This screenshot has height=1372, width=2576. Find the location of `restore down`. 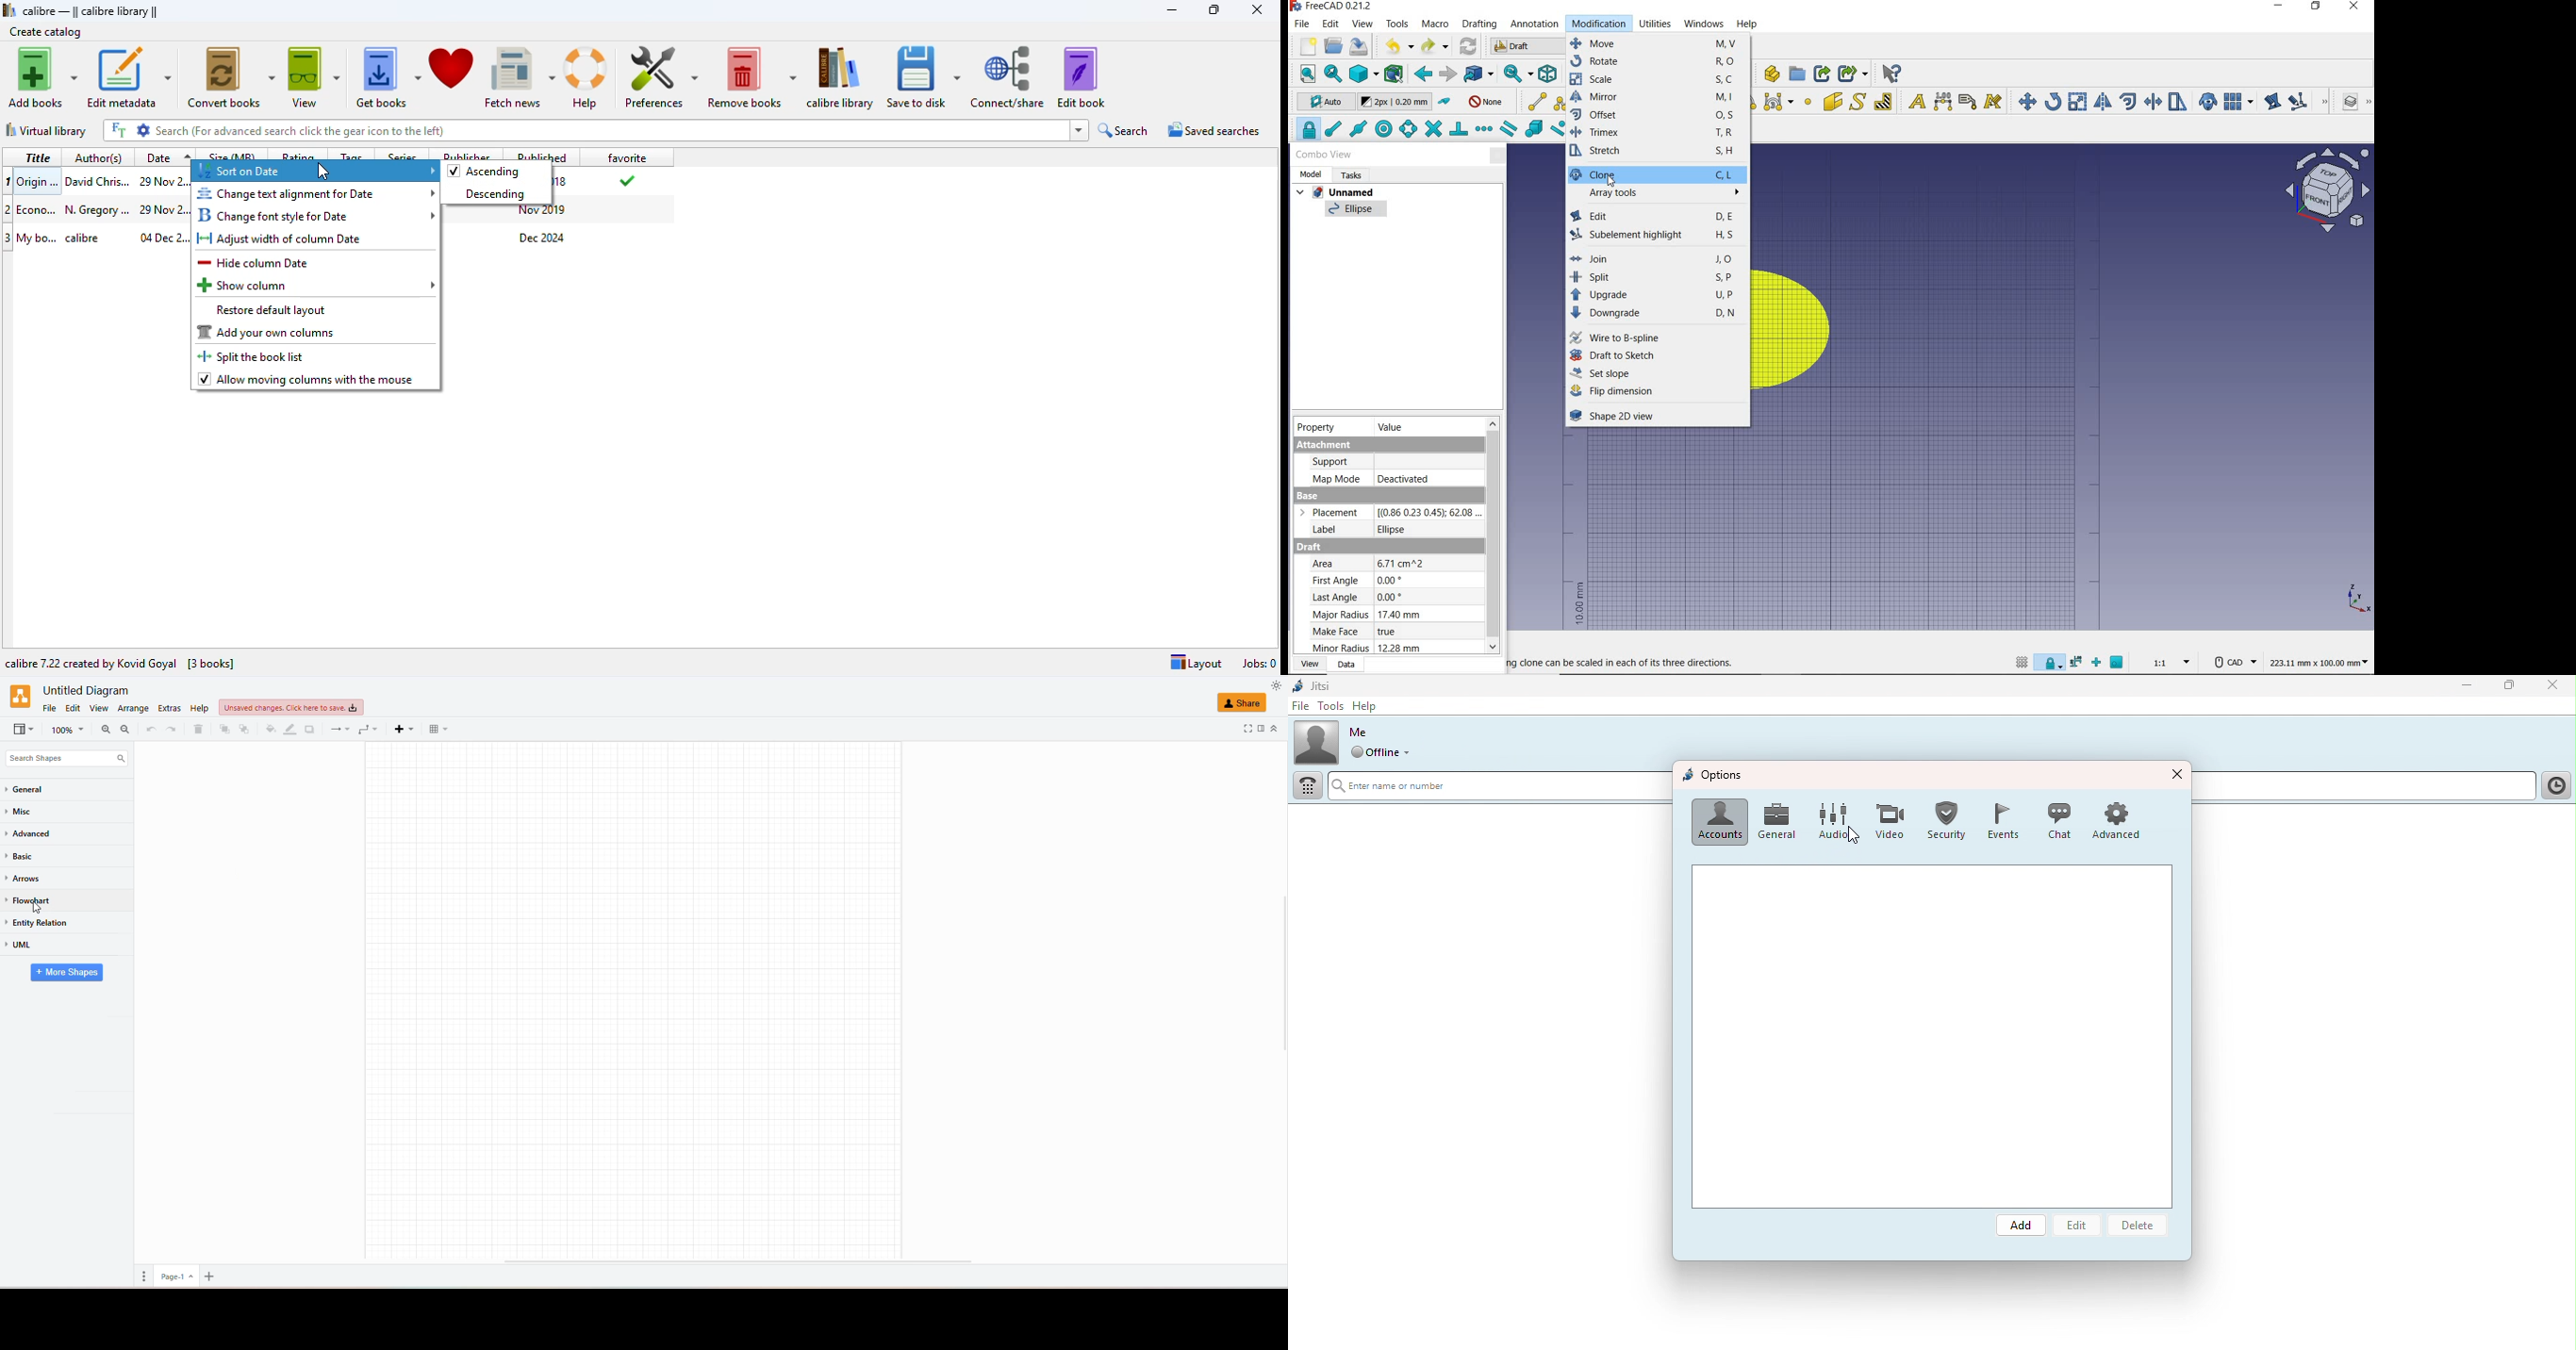

restore down is located at coordinates (2316, 6).